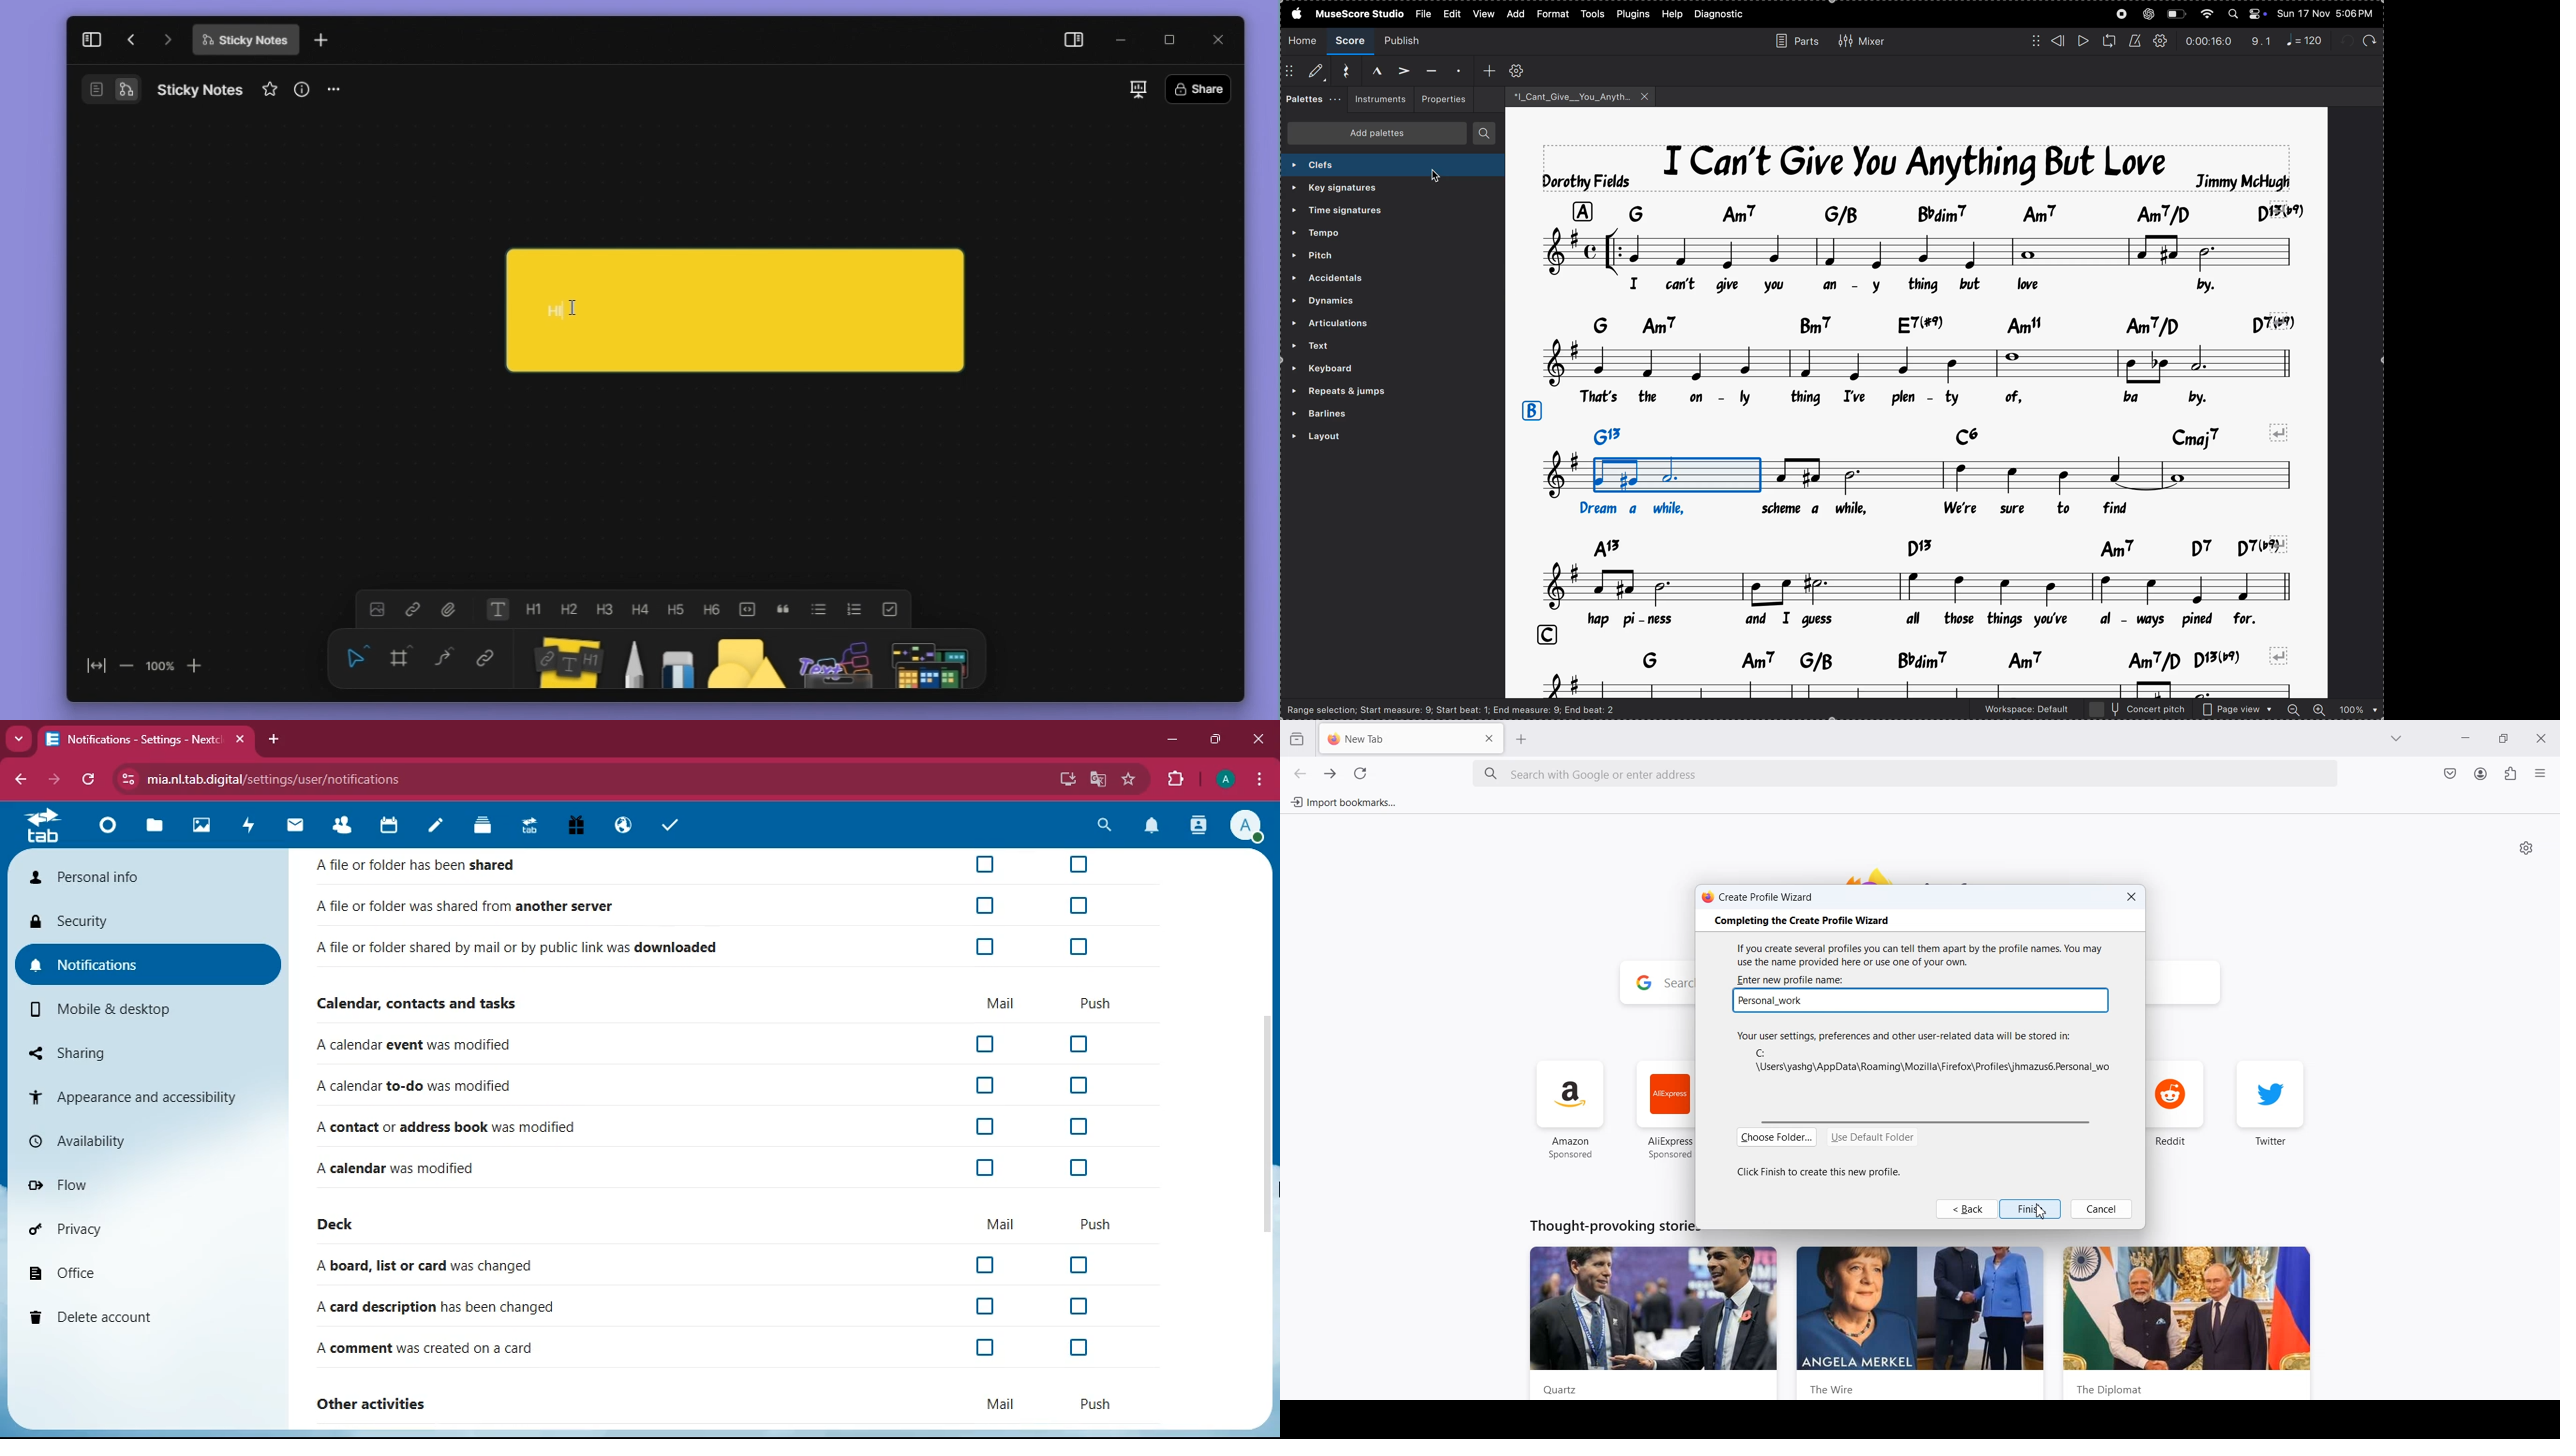 This screenshot has width=2576, height=1456. I want to click on off, so click(987, 1085).